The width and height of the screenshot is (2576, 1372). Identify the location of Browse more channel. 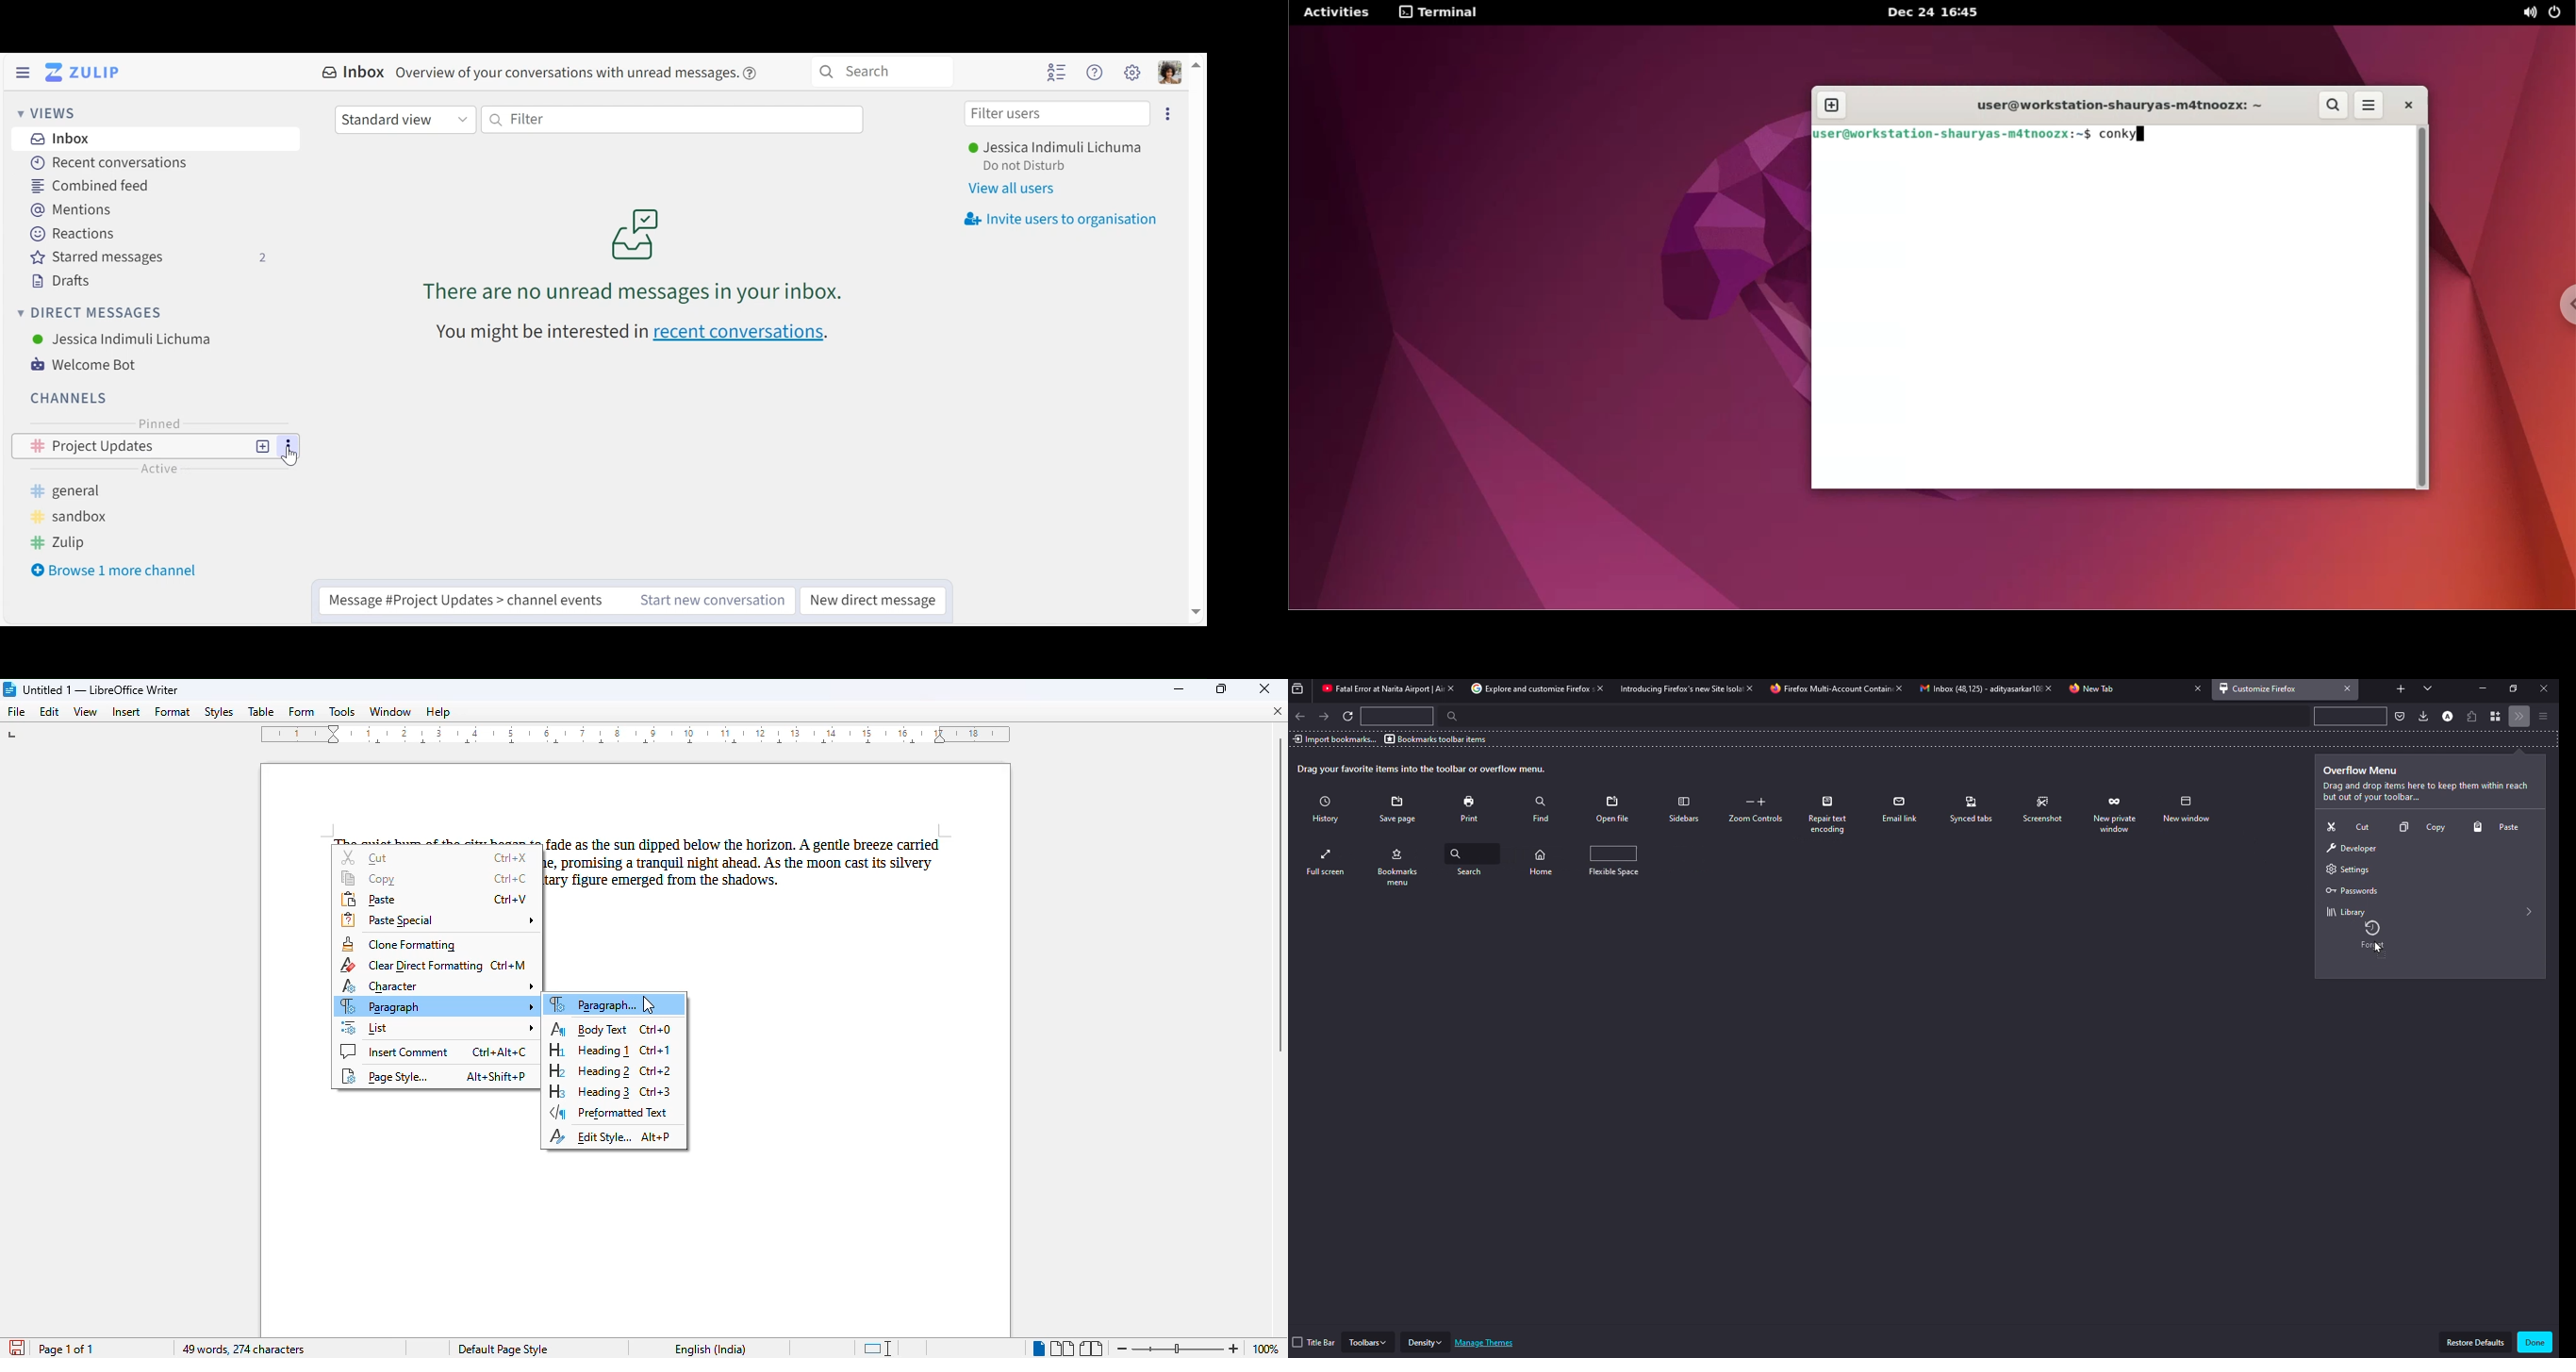
(116, 570).